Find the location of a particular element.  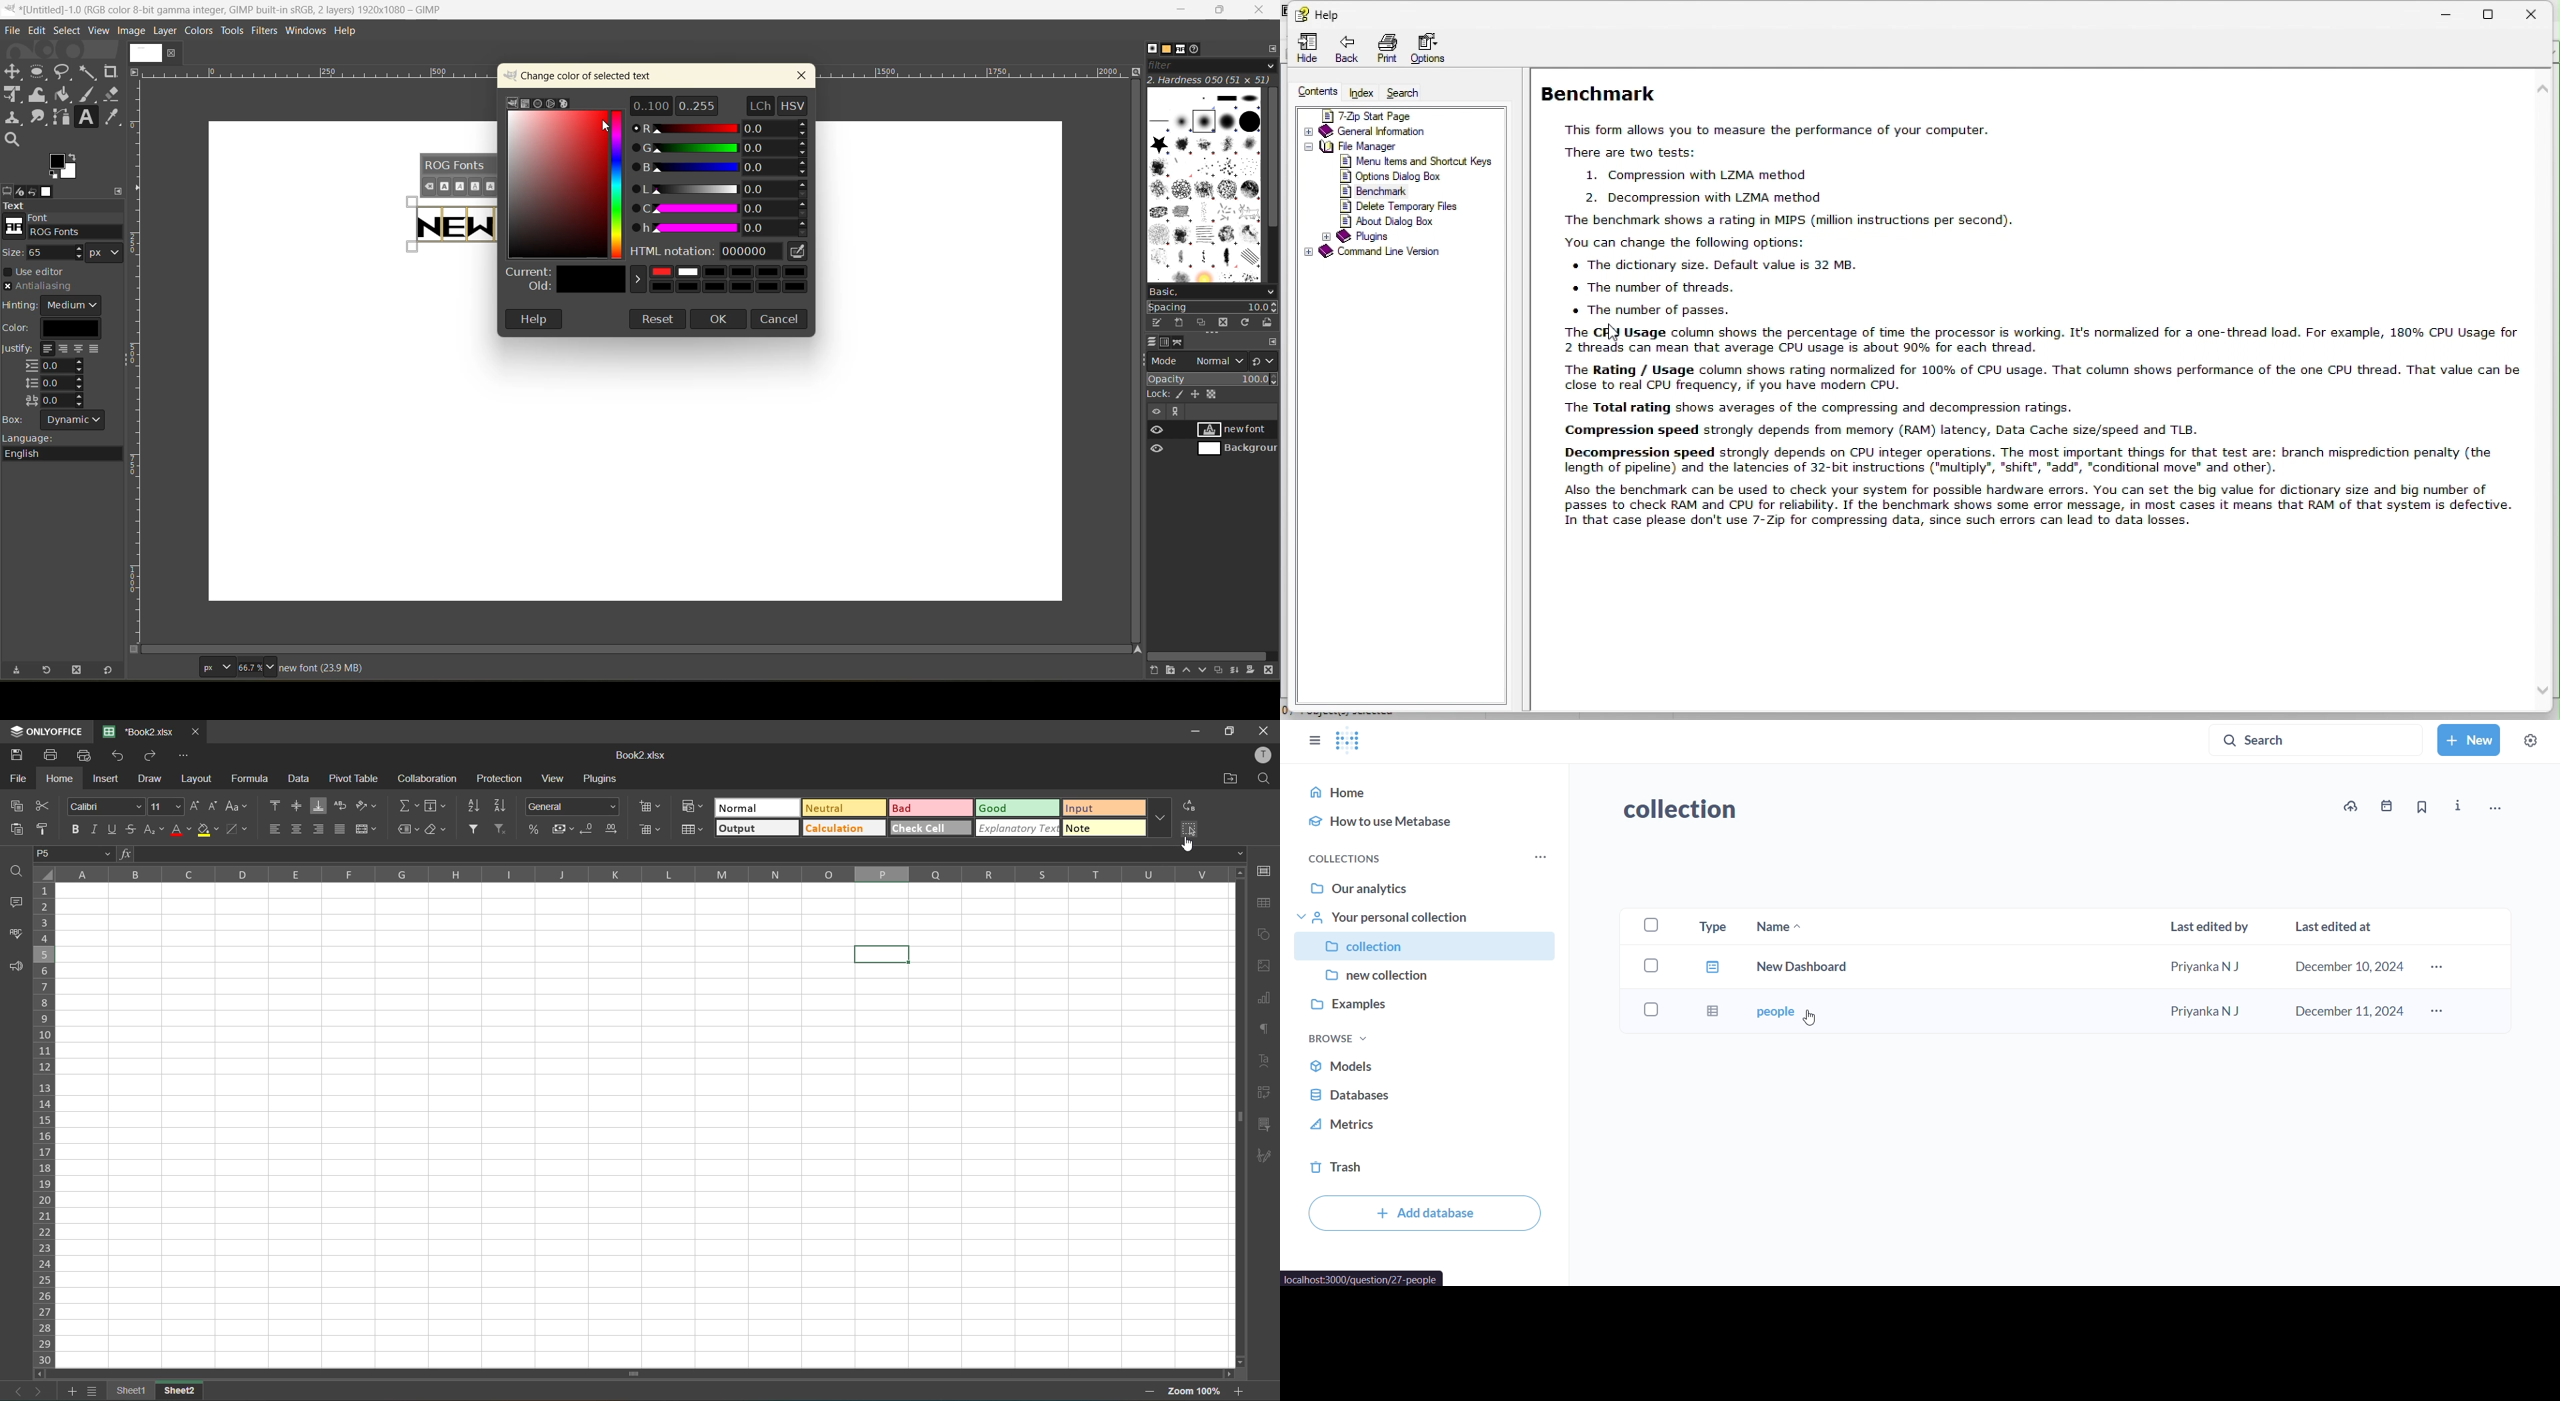

palette is located at coordinates (565, 103).